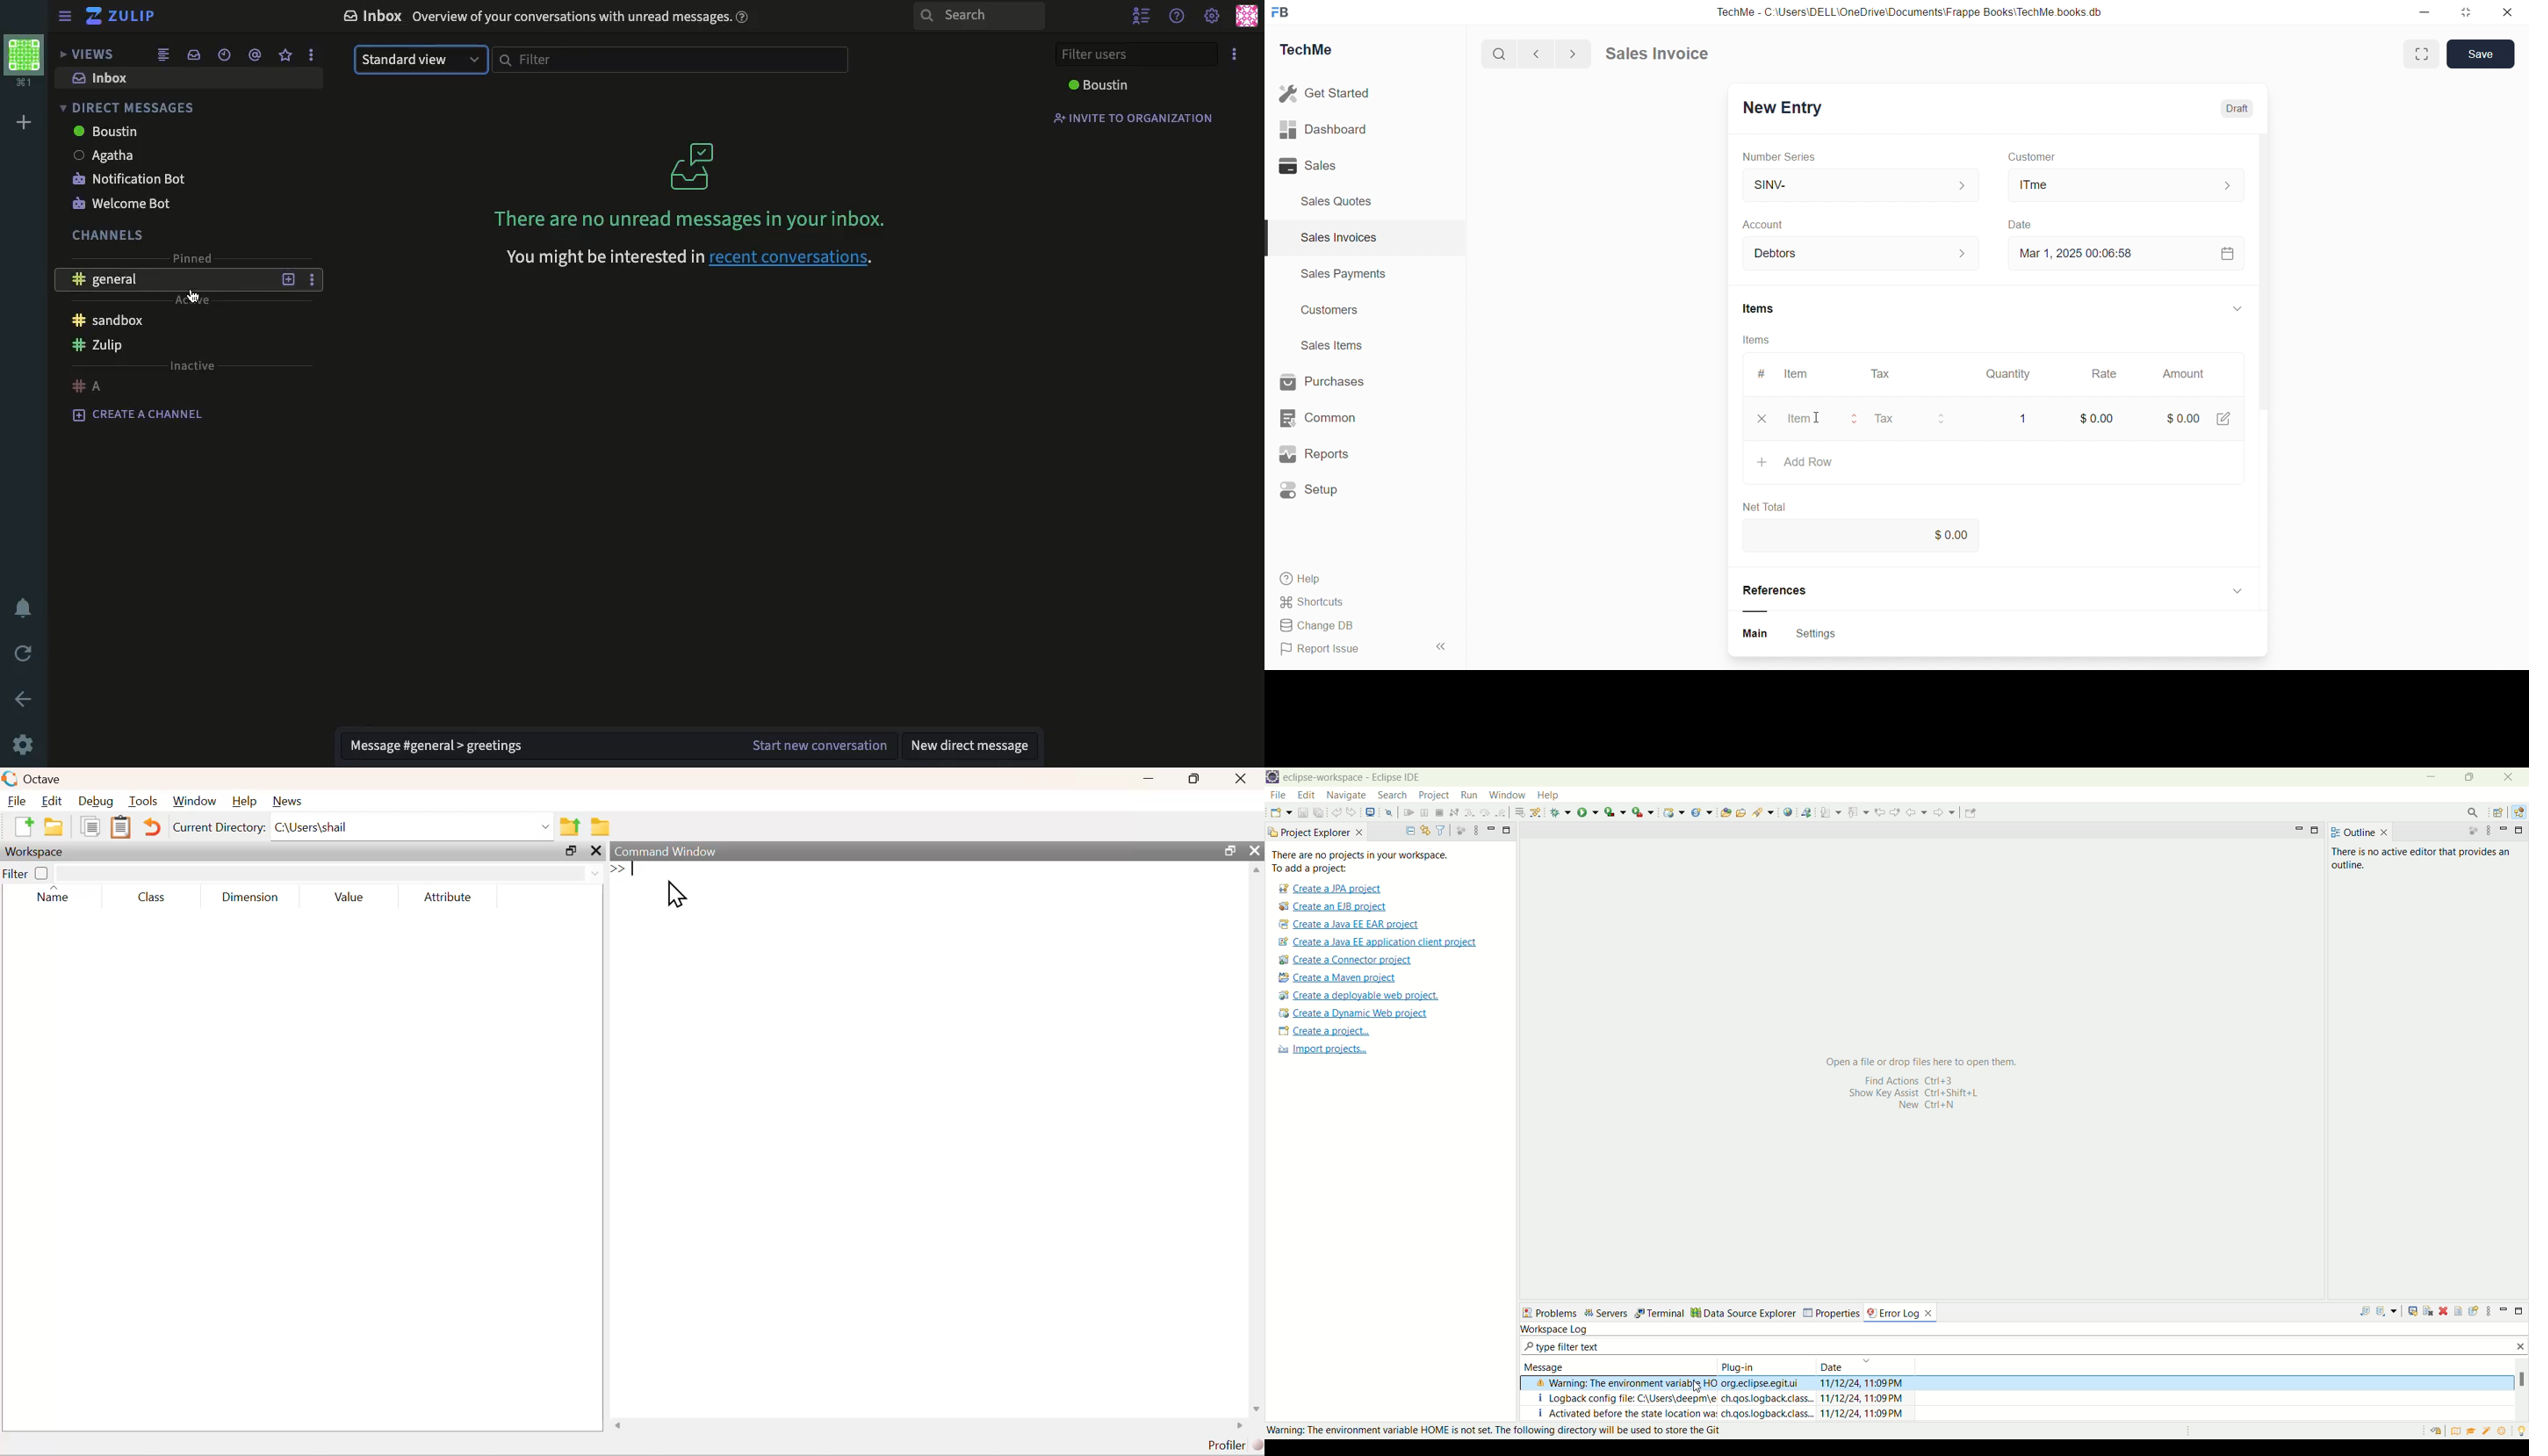 This screenshot has width=2548, height=1456. I want to click on Create, so click(2016, 223).